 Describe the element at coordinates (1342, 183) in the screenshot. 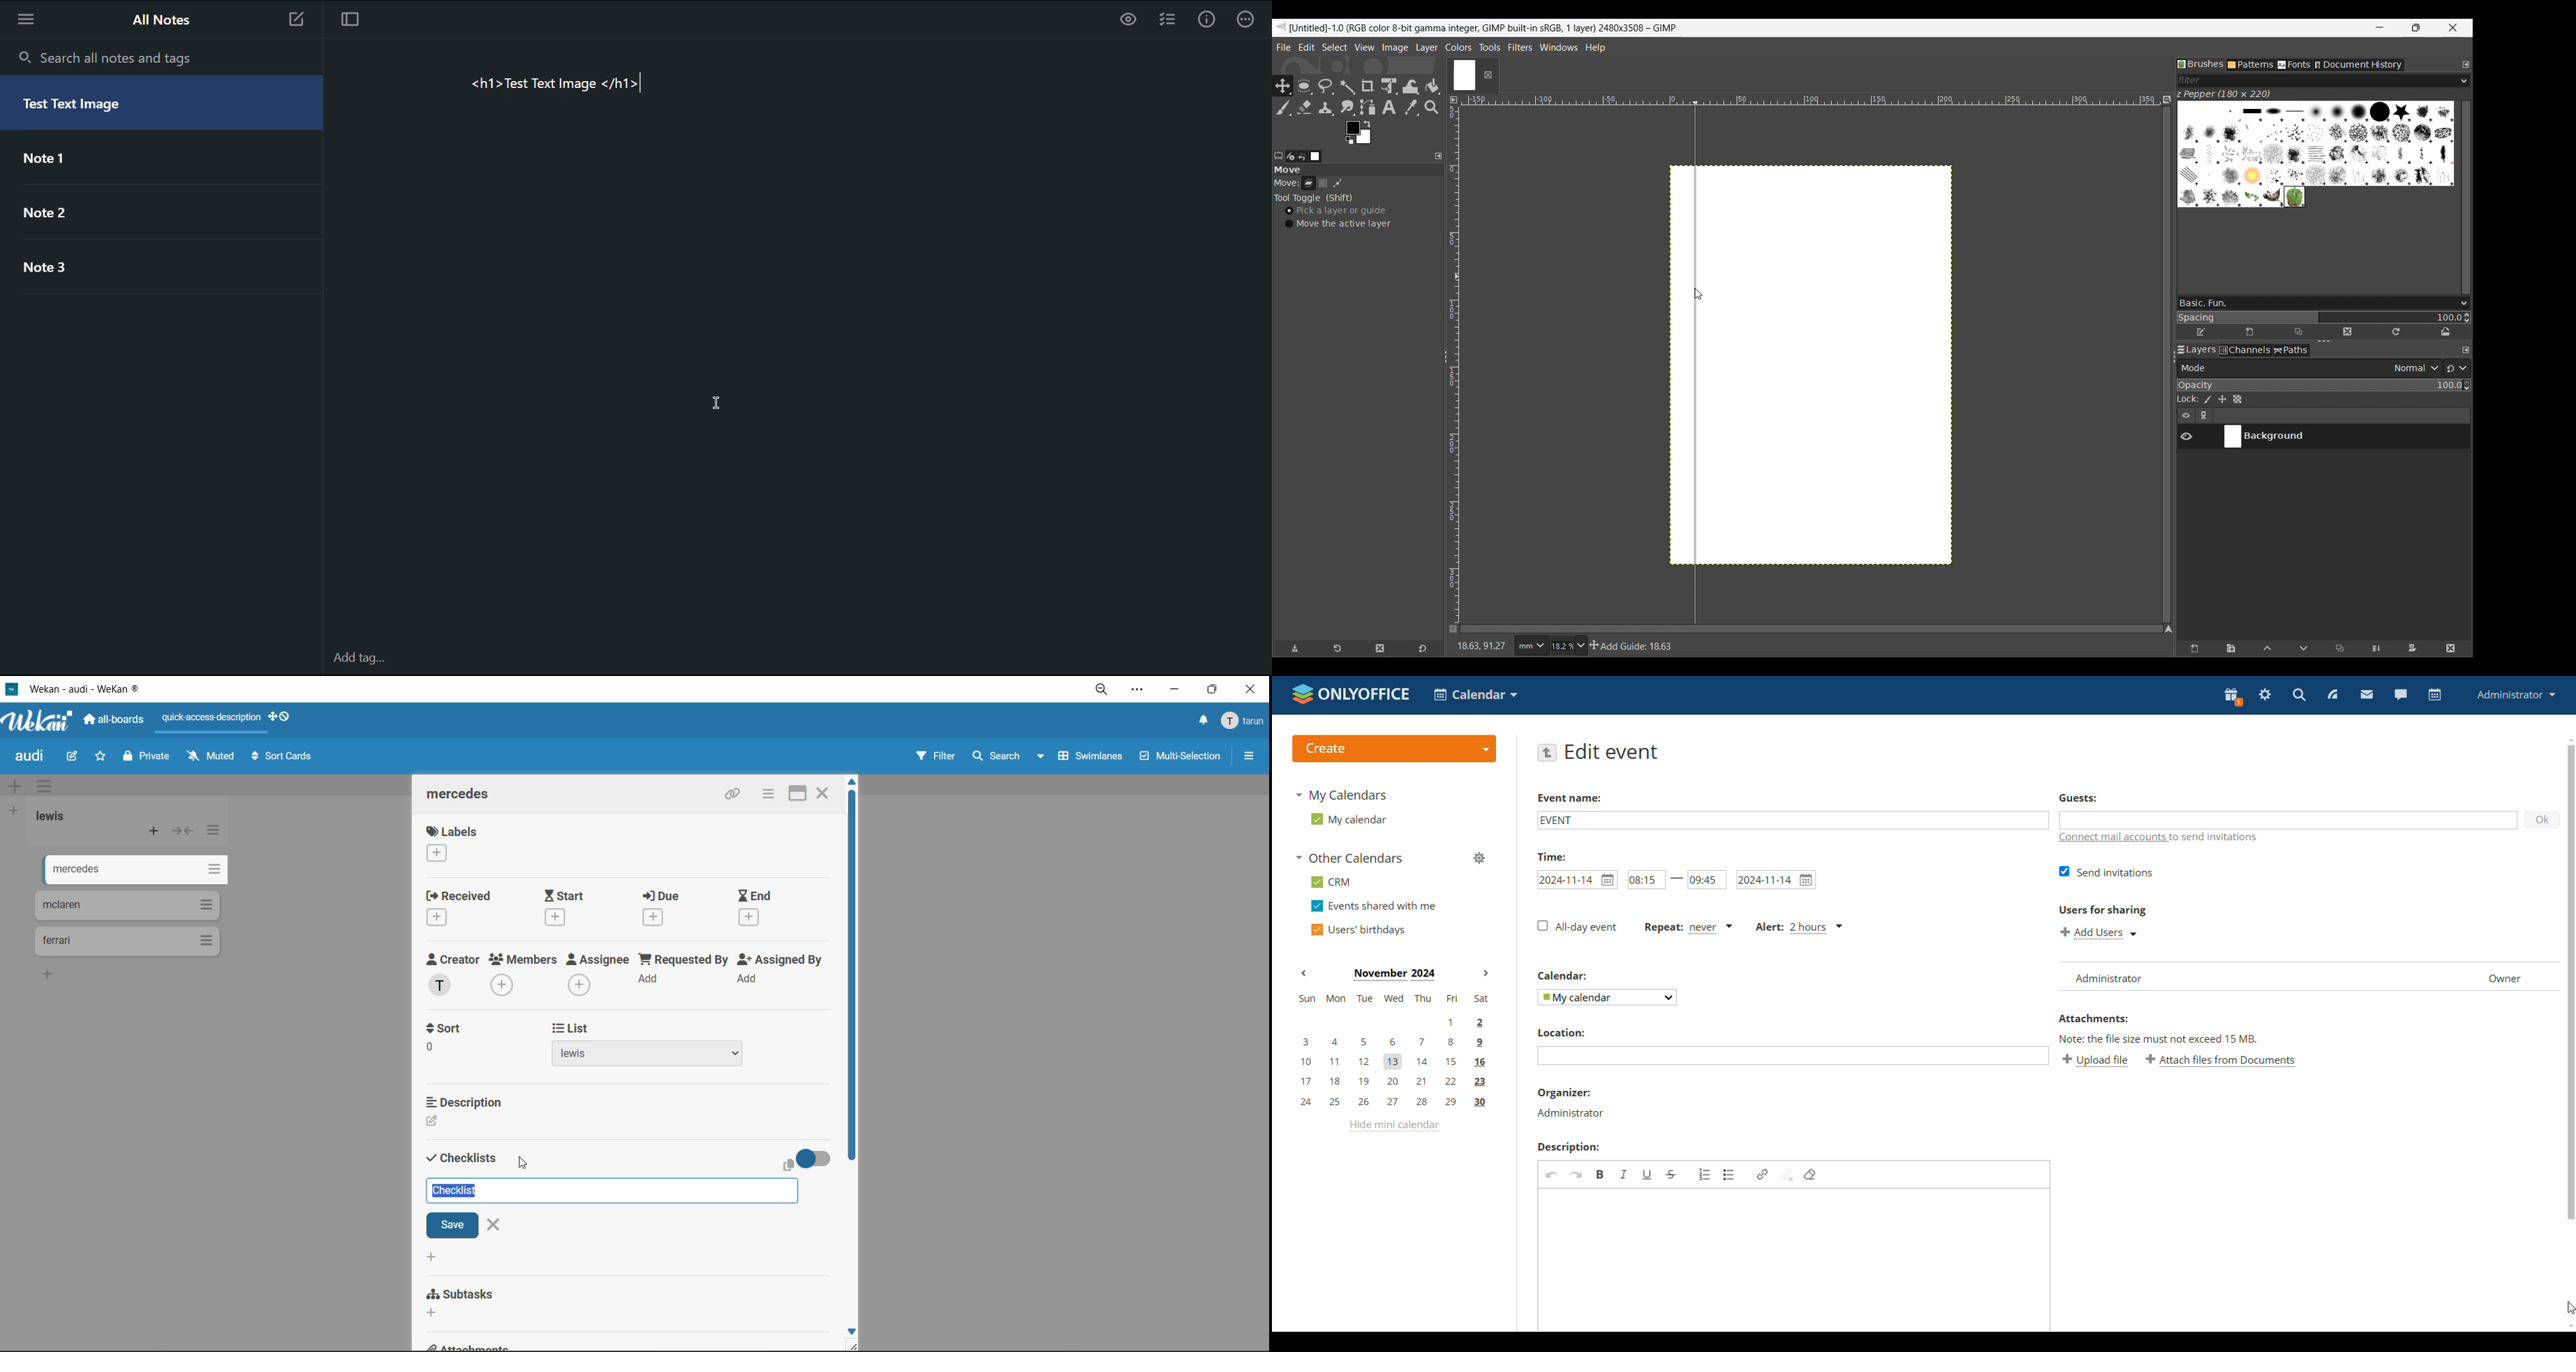

I see `Patch` at that location.